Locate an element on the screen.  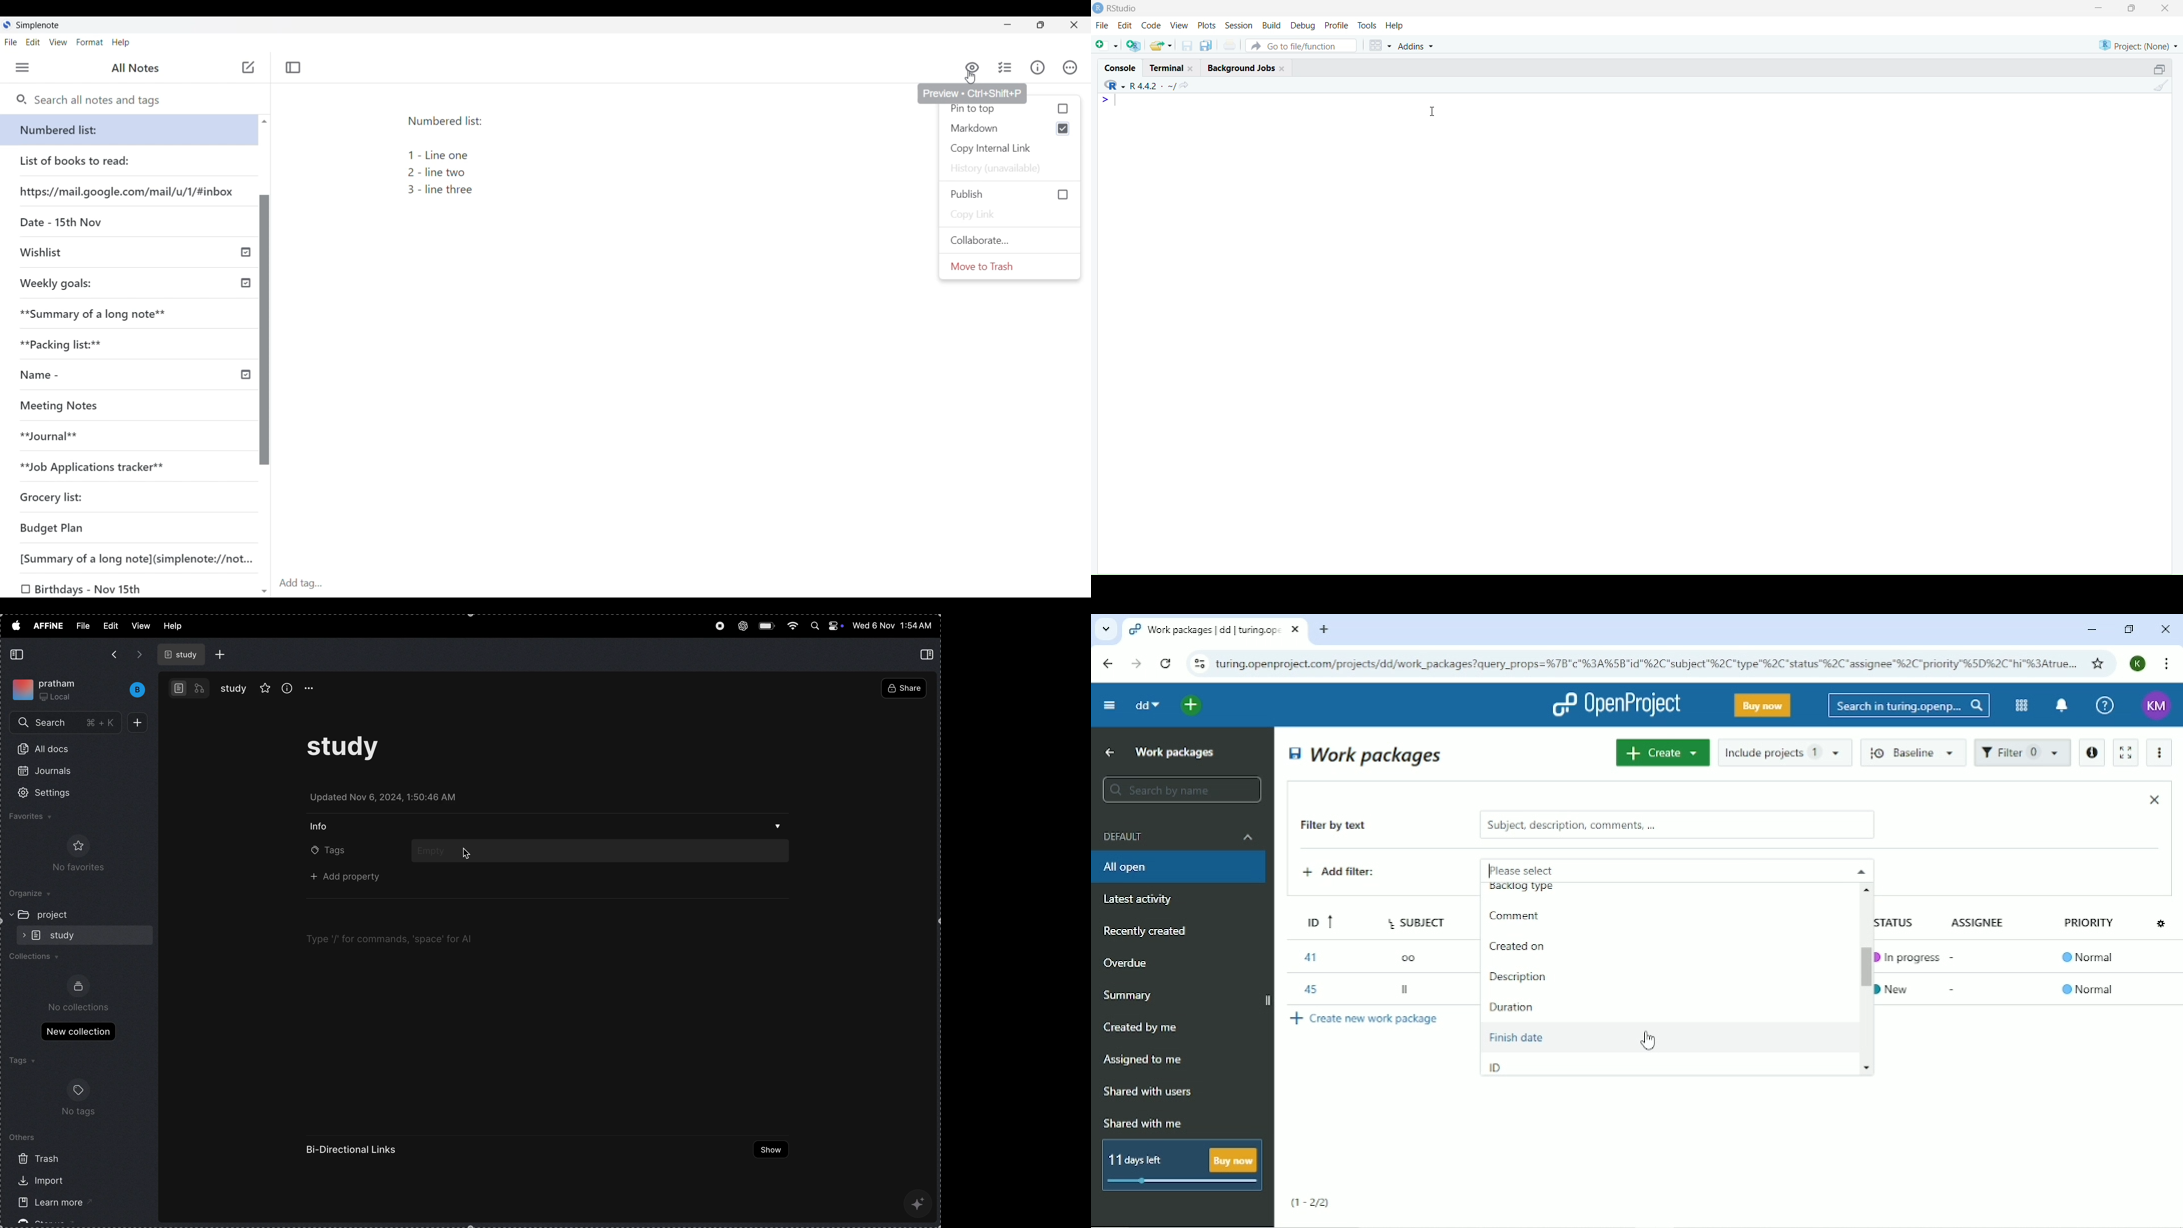
Created by me is located at coordinates (1144, 1028).